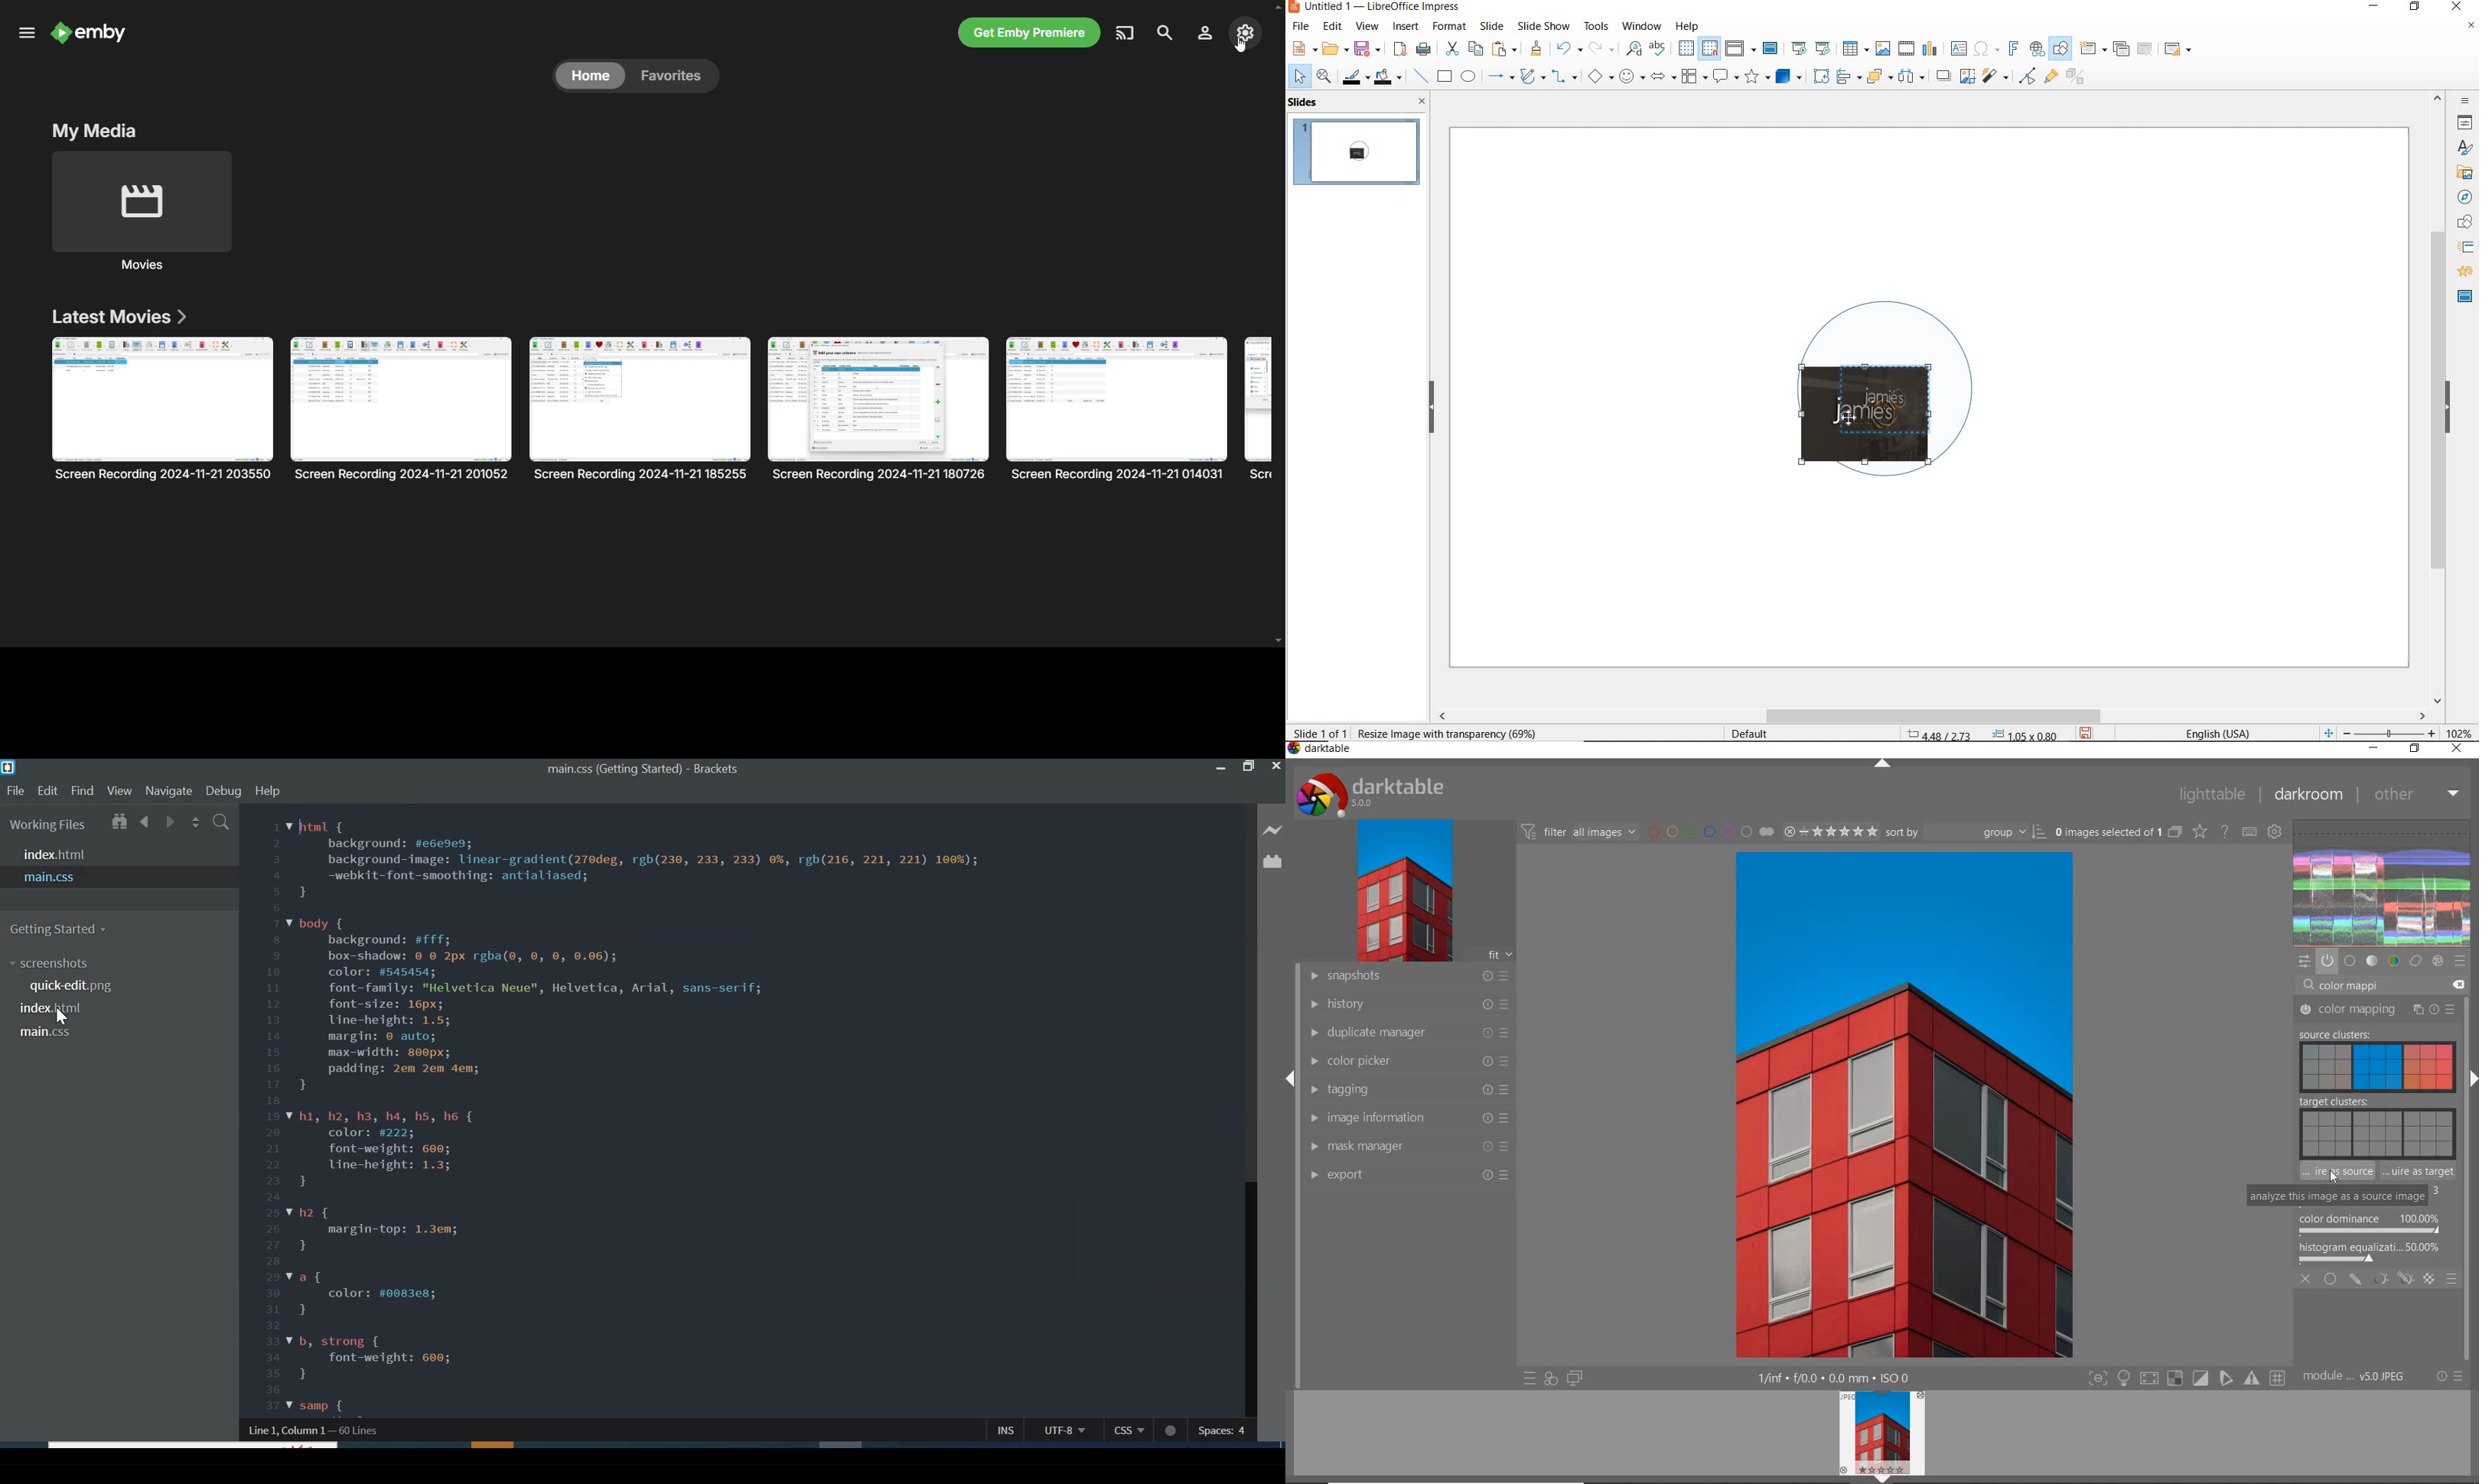  Describe the element at coordinates (1116, 408) in the screenshot. I see `Screen Recordina 2024-11-21 014031` at that location.